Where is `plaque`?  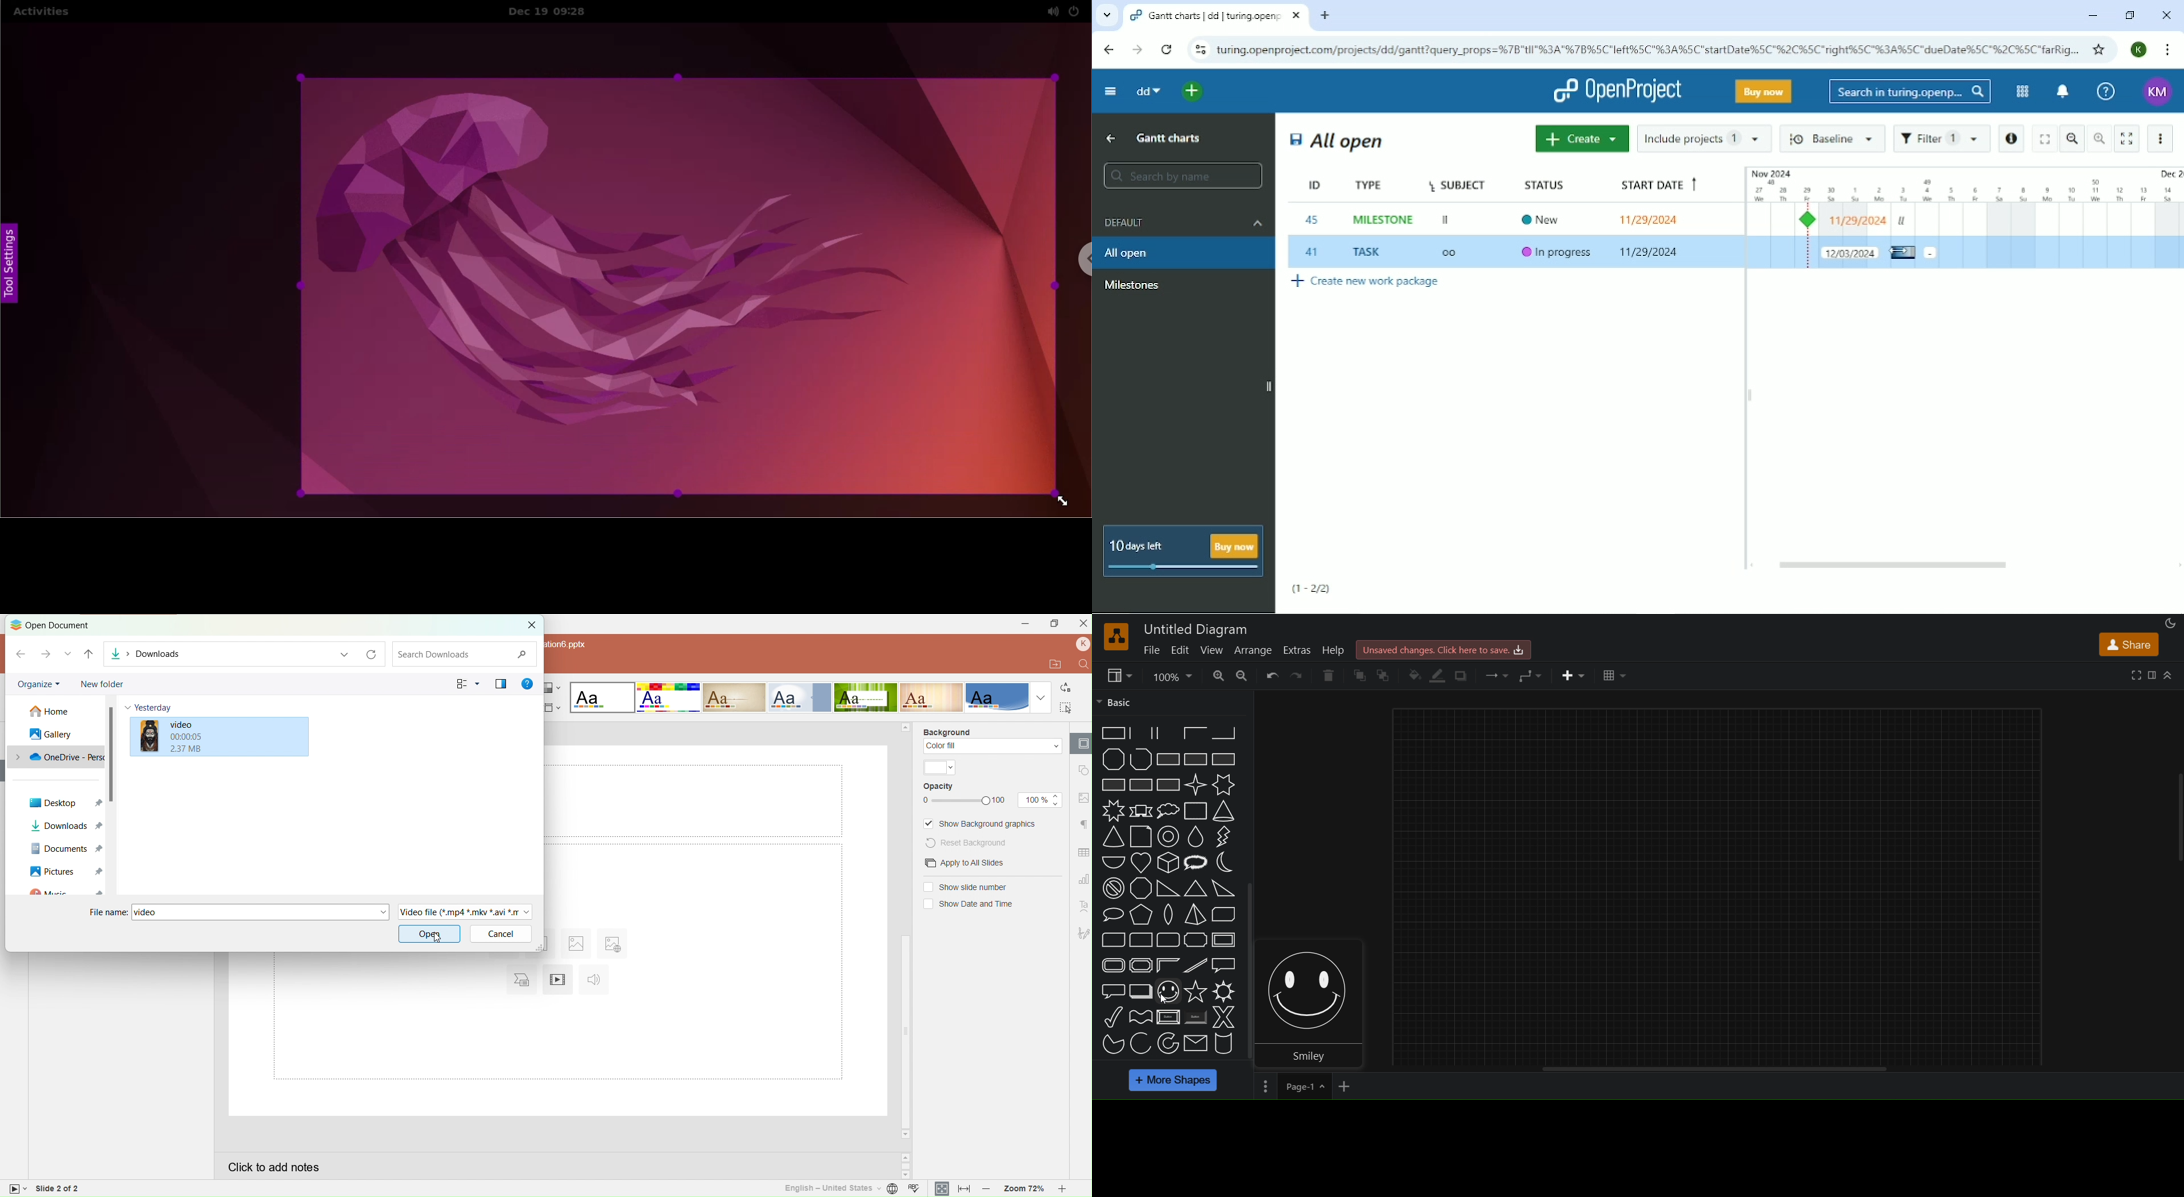 plaque is located at coordinates (1196, 940).